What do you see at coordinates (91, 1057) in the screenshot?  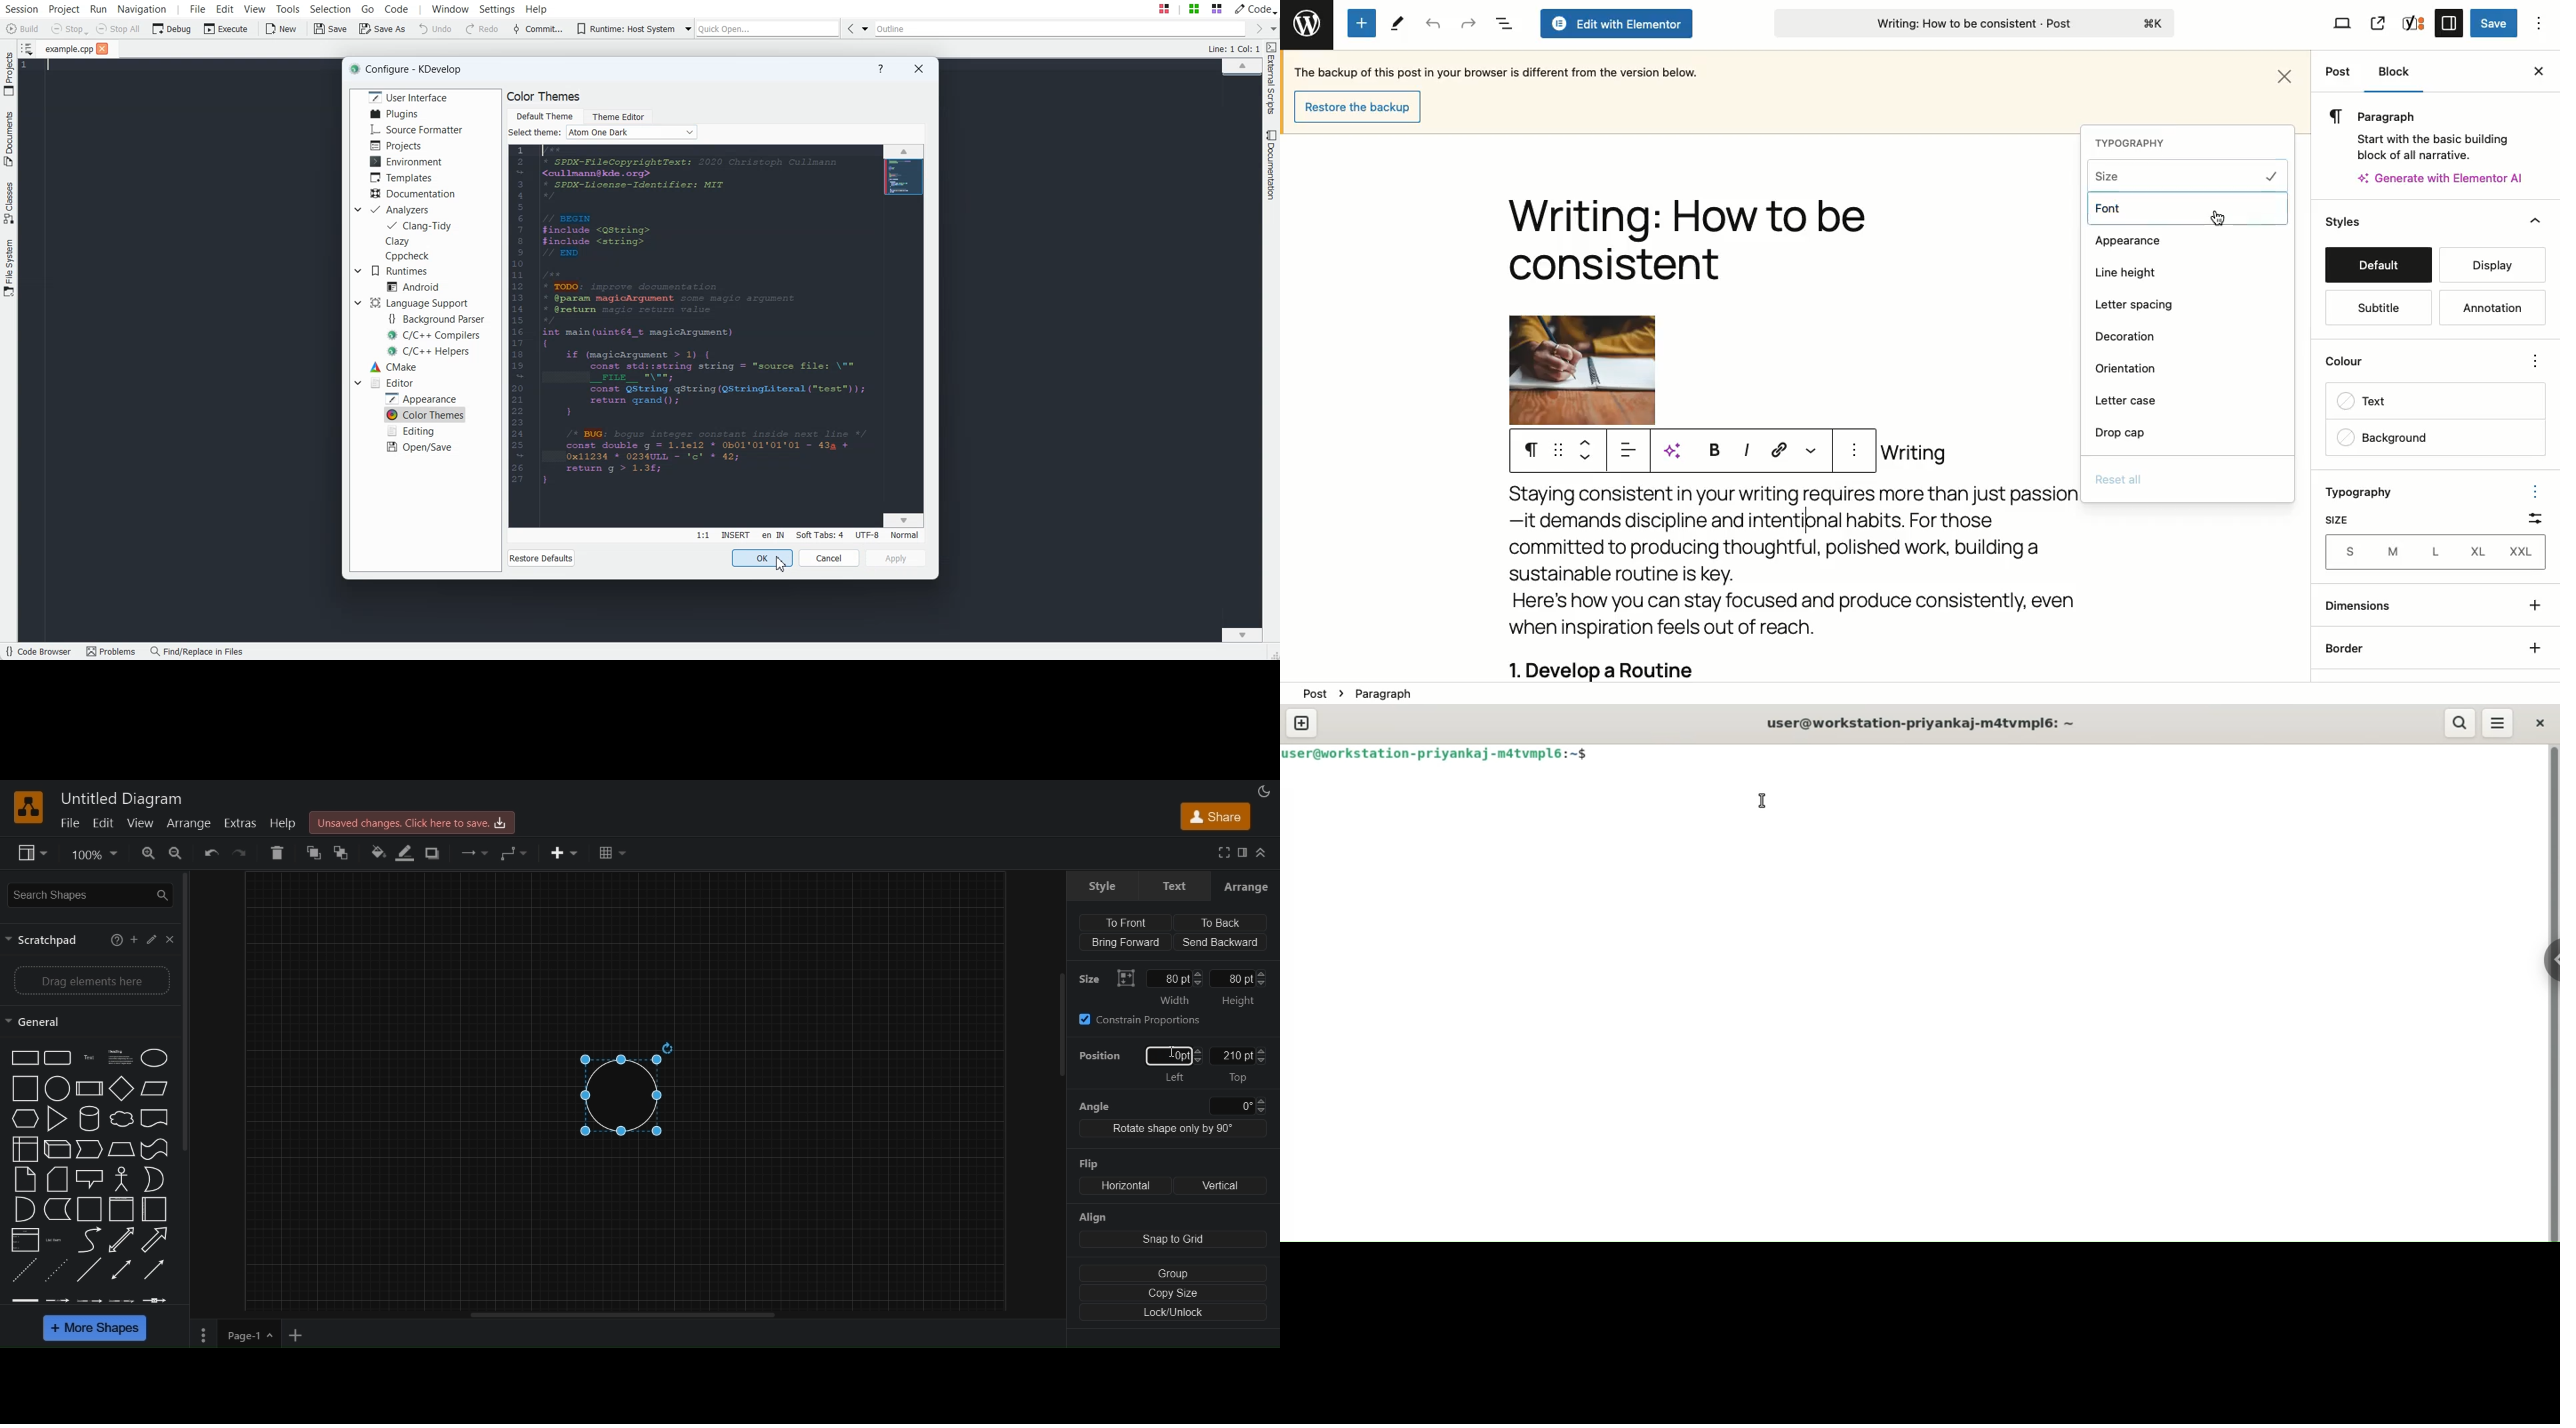 I see `task` at bounding box center [91, 1057].